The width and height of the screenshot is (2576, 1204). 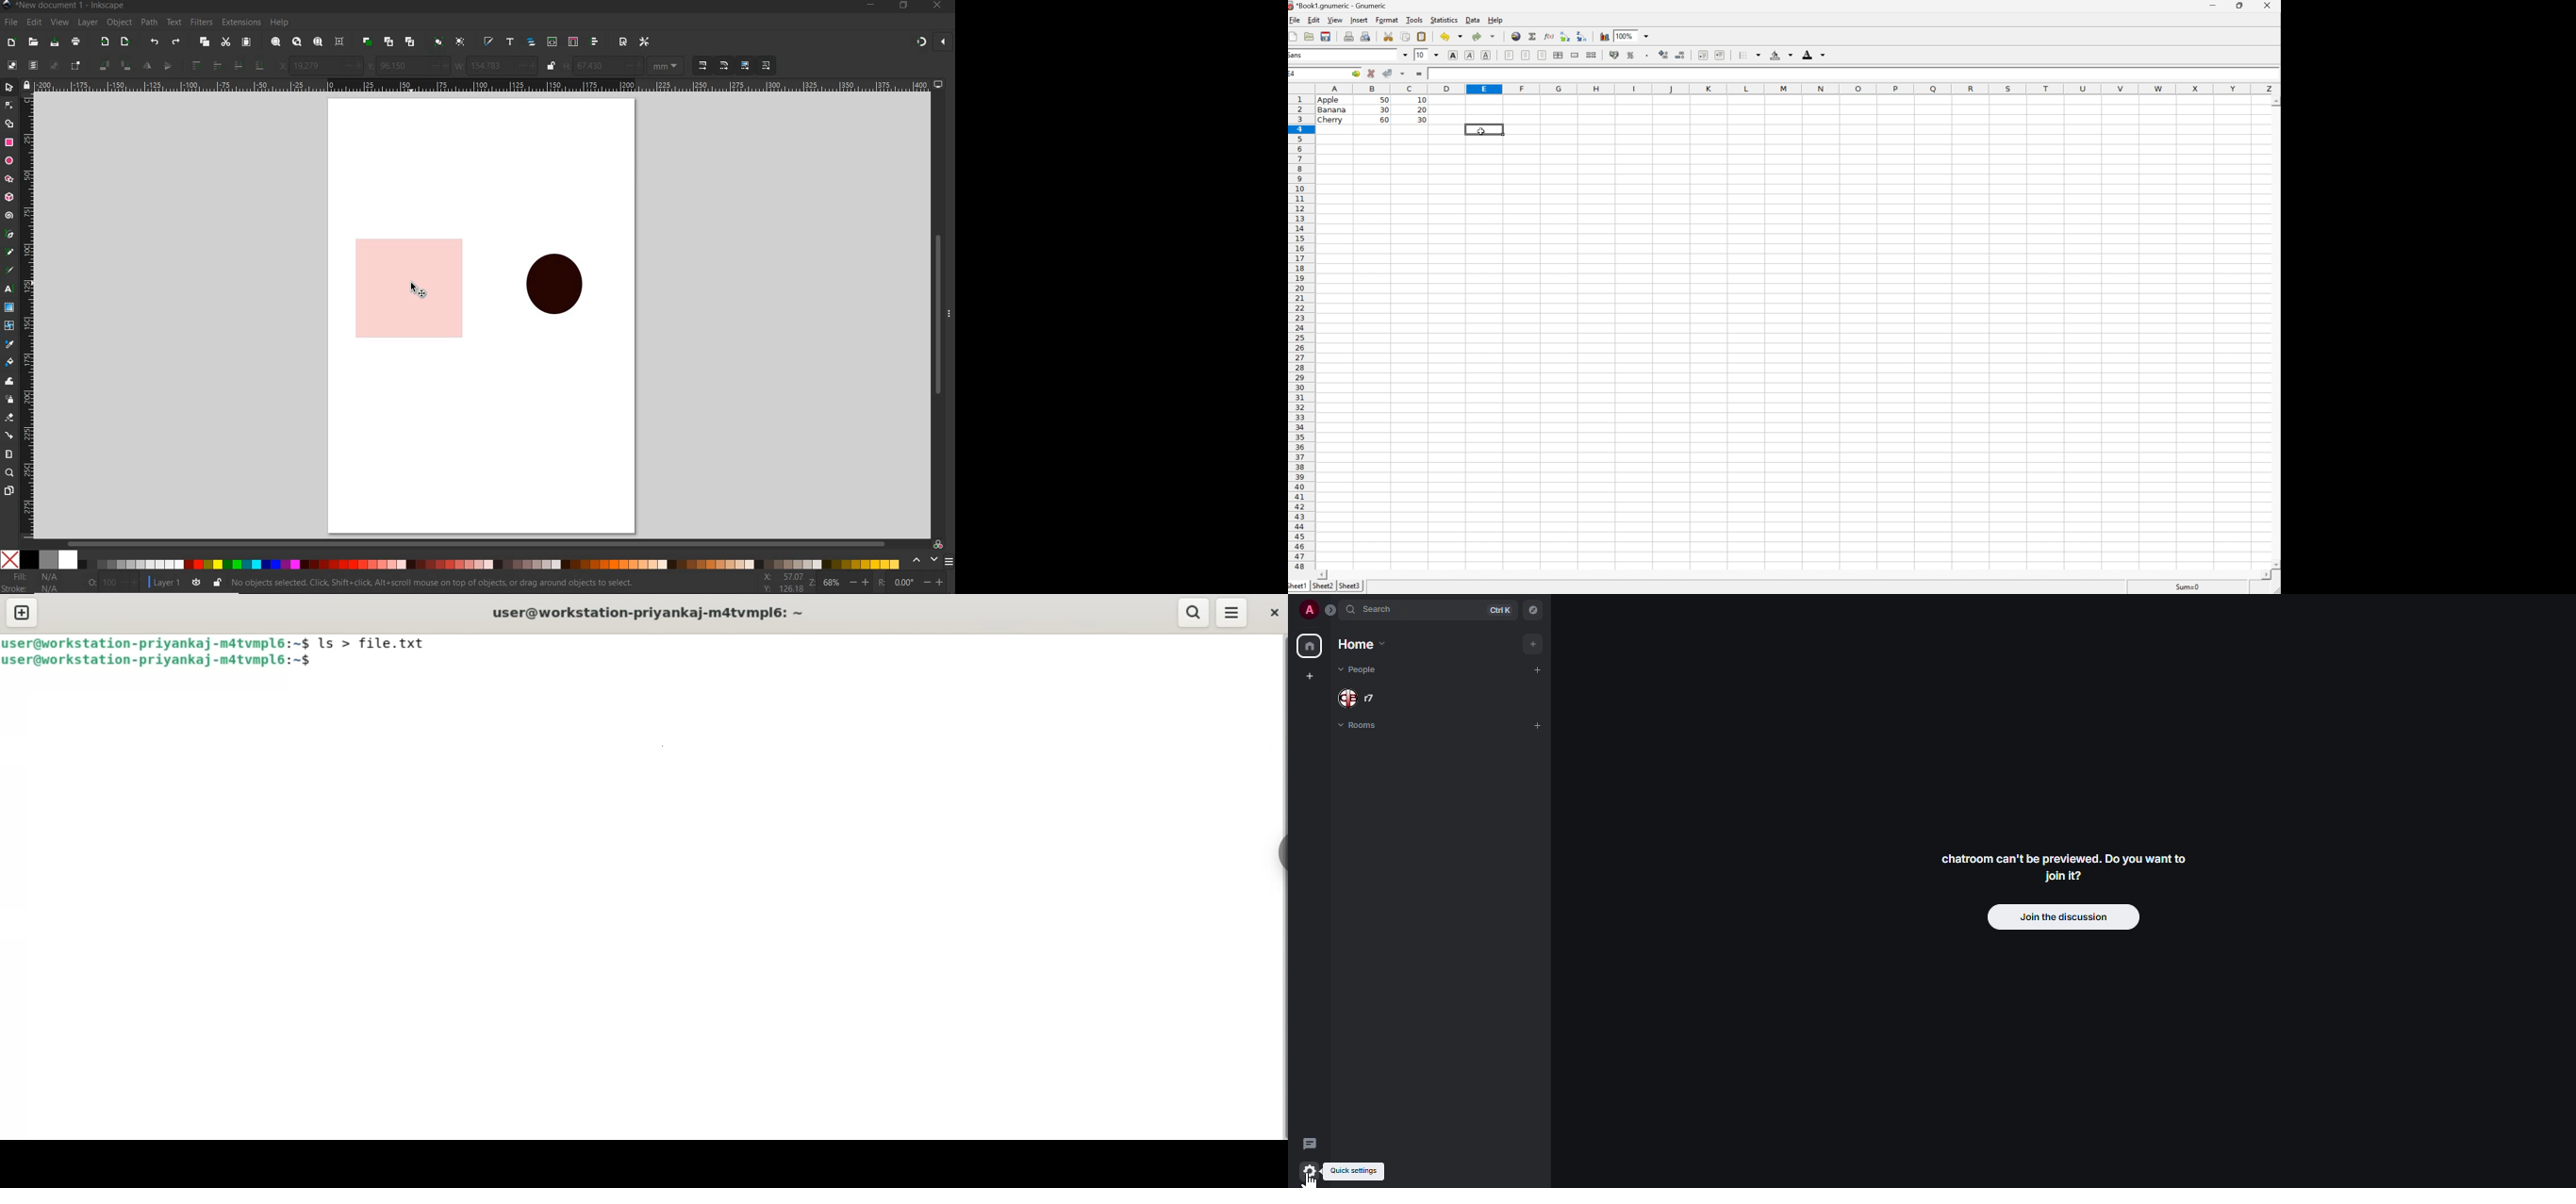 What do you see at coordinates (59, 21) in the screenshot?
I see `view` at bounding box center [59, 21].